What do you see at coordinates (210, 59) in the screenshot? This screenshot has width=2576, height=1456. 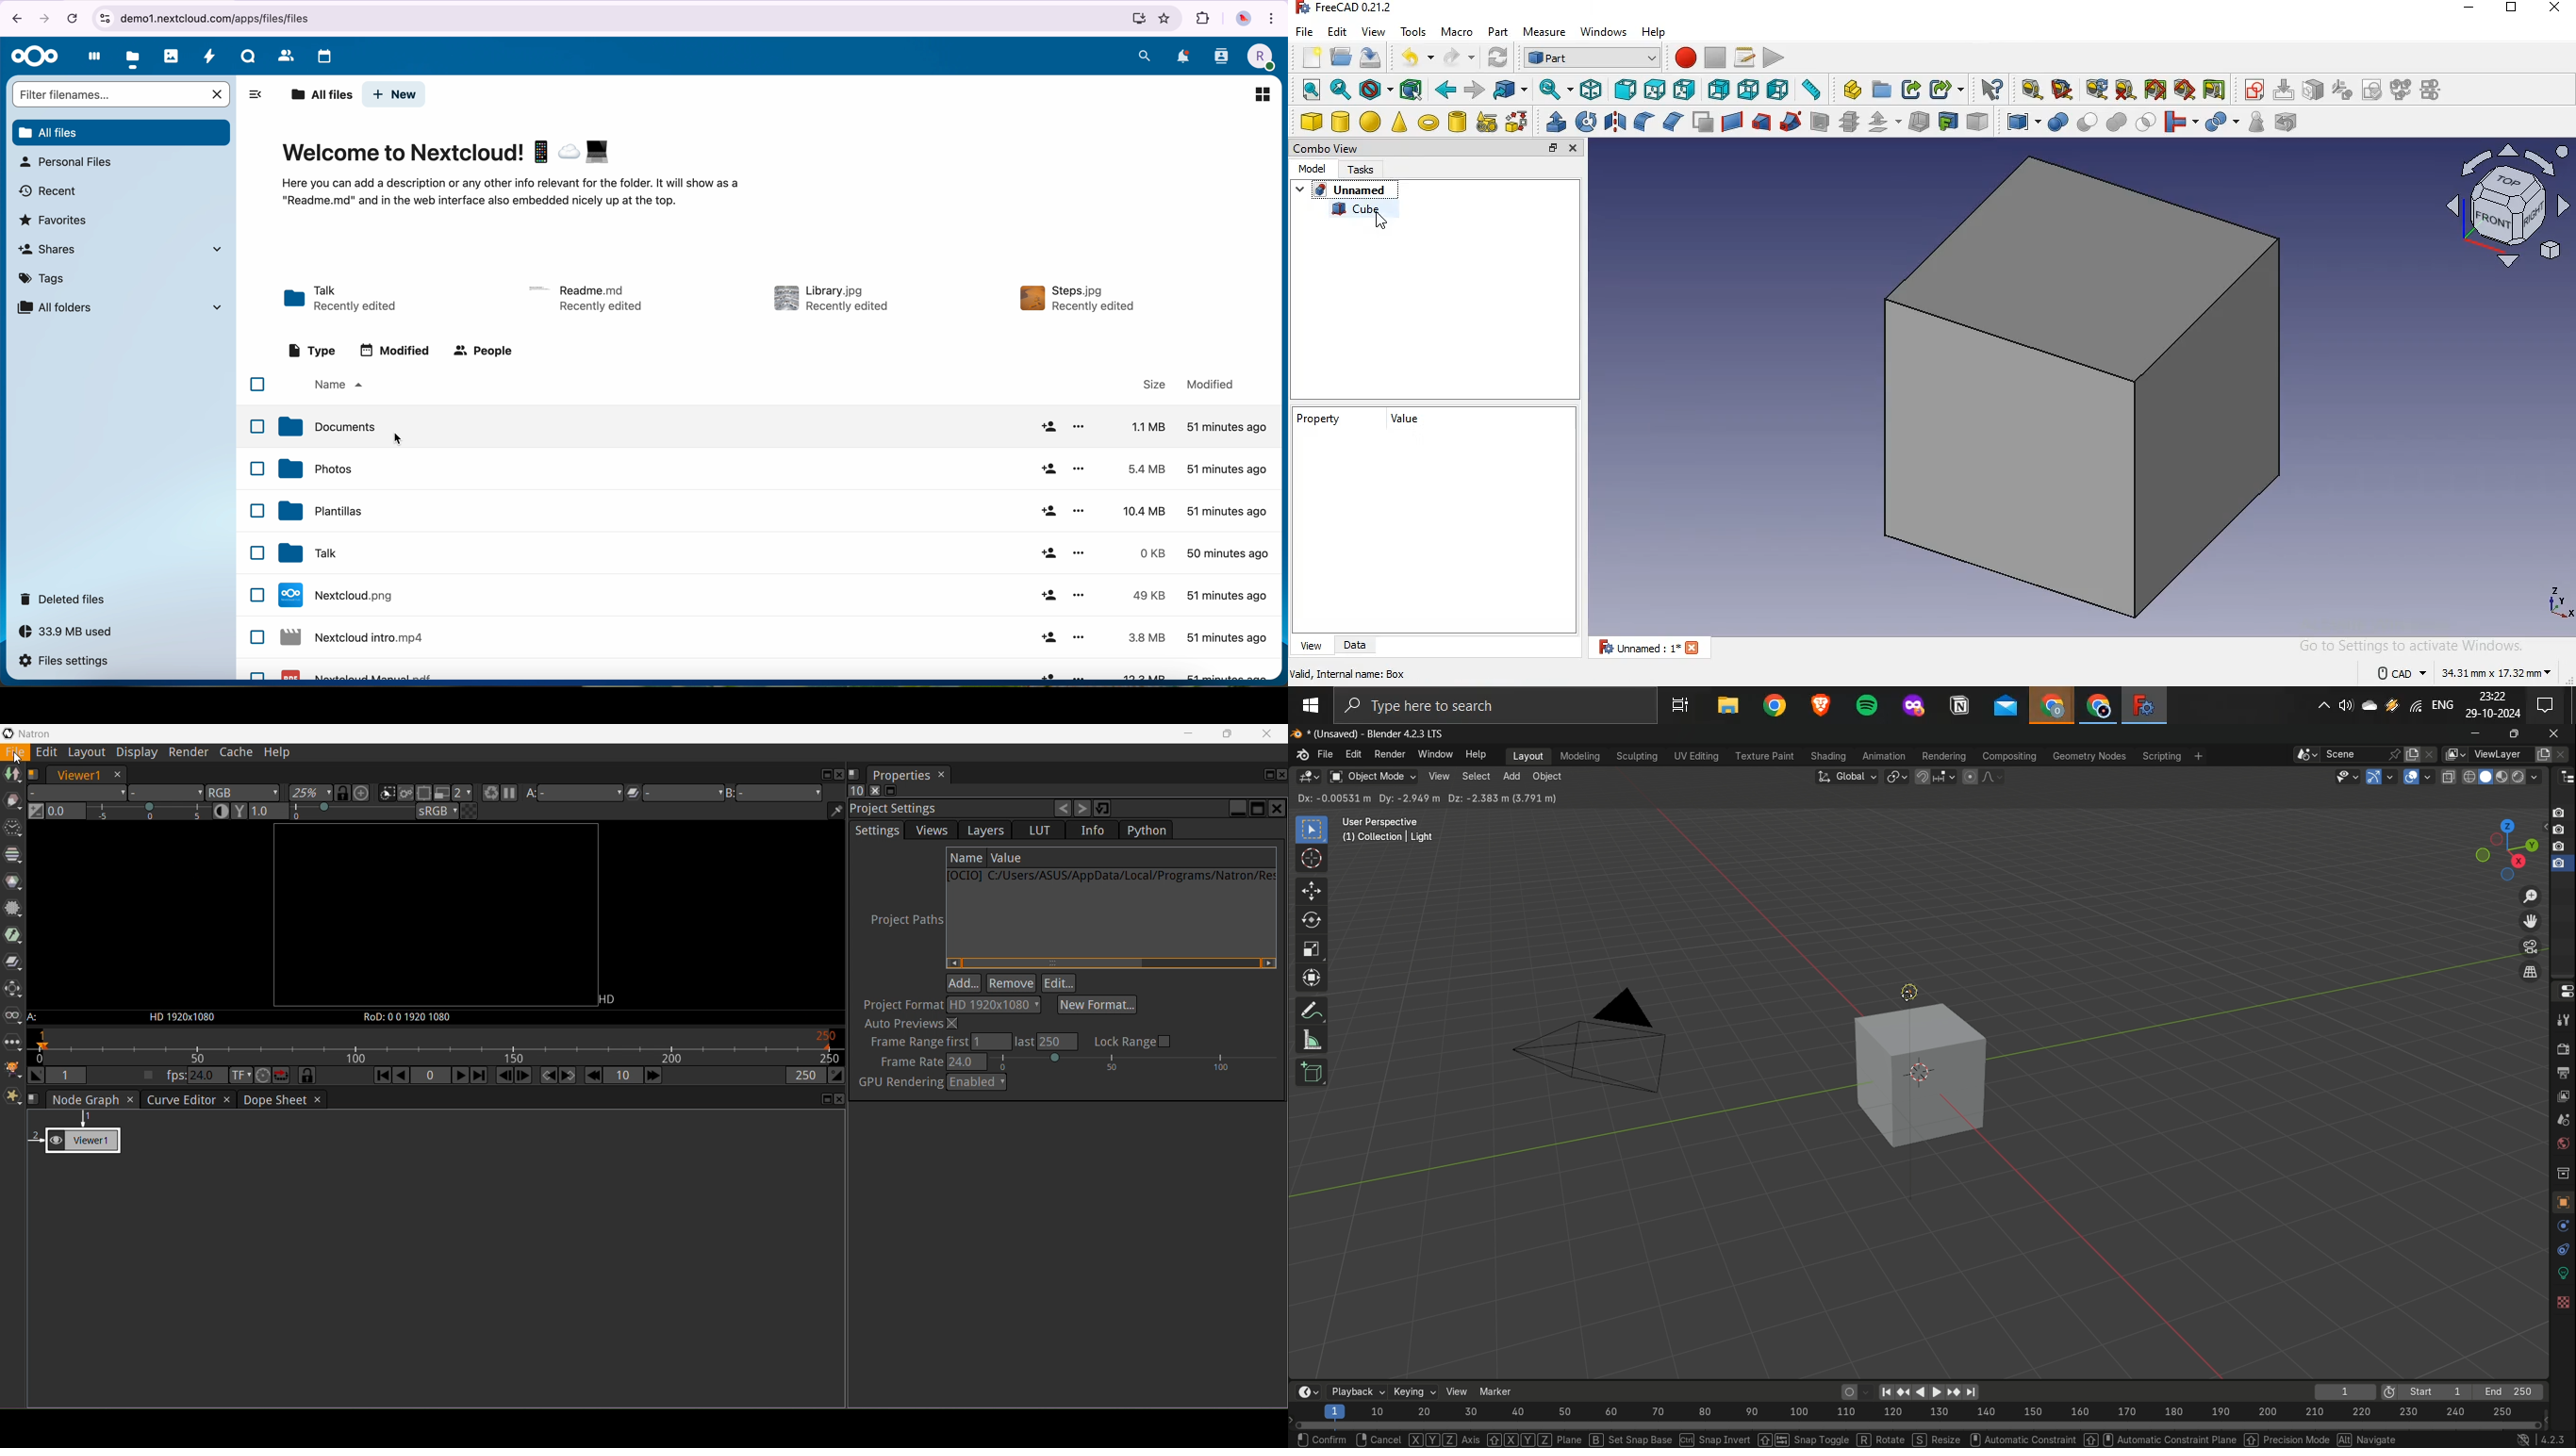 I see `activity` at bounding box center [210, 59].